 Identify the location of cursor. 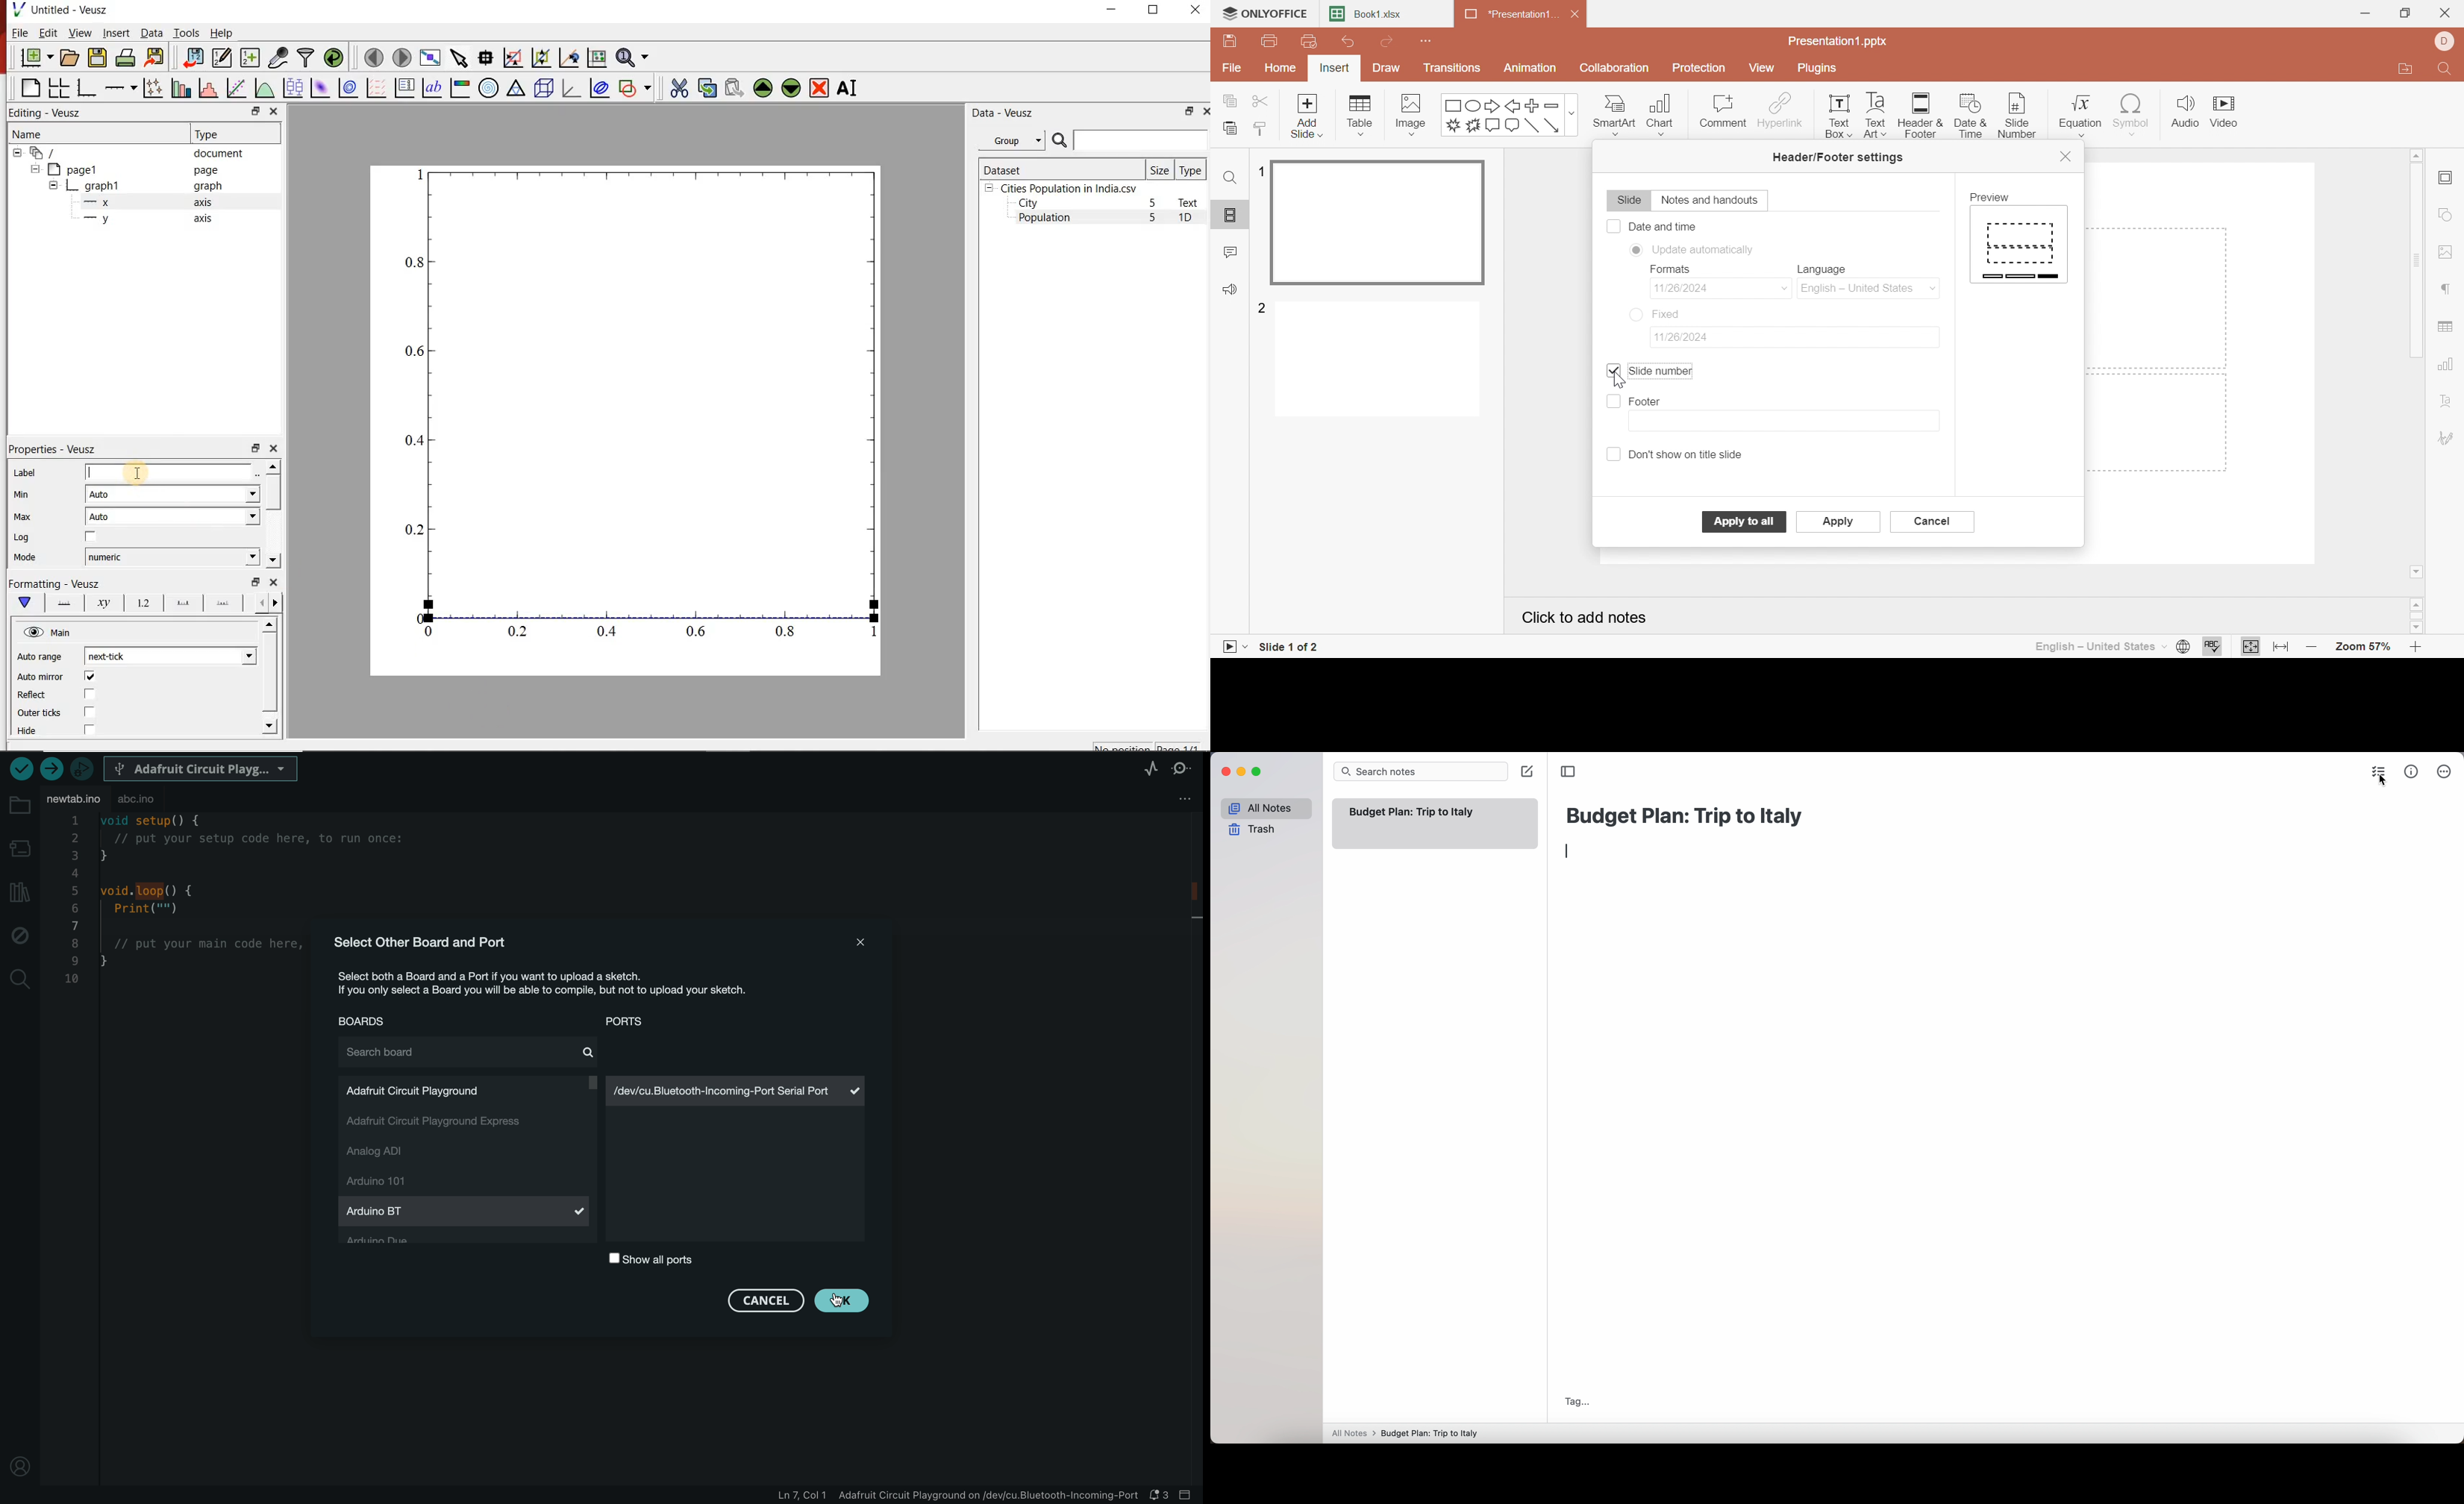
(2380, 783).